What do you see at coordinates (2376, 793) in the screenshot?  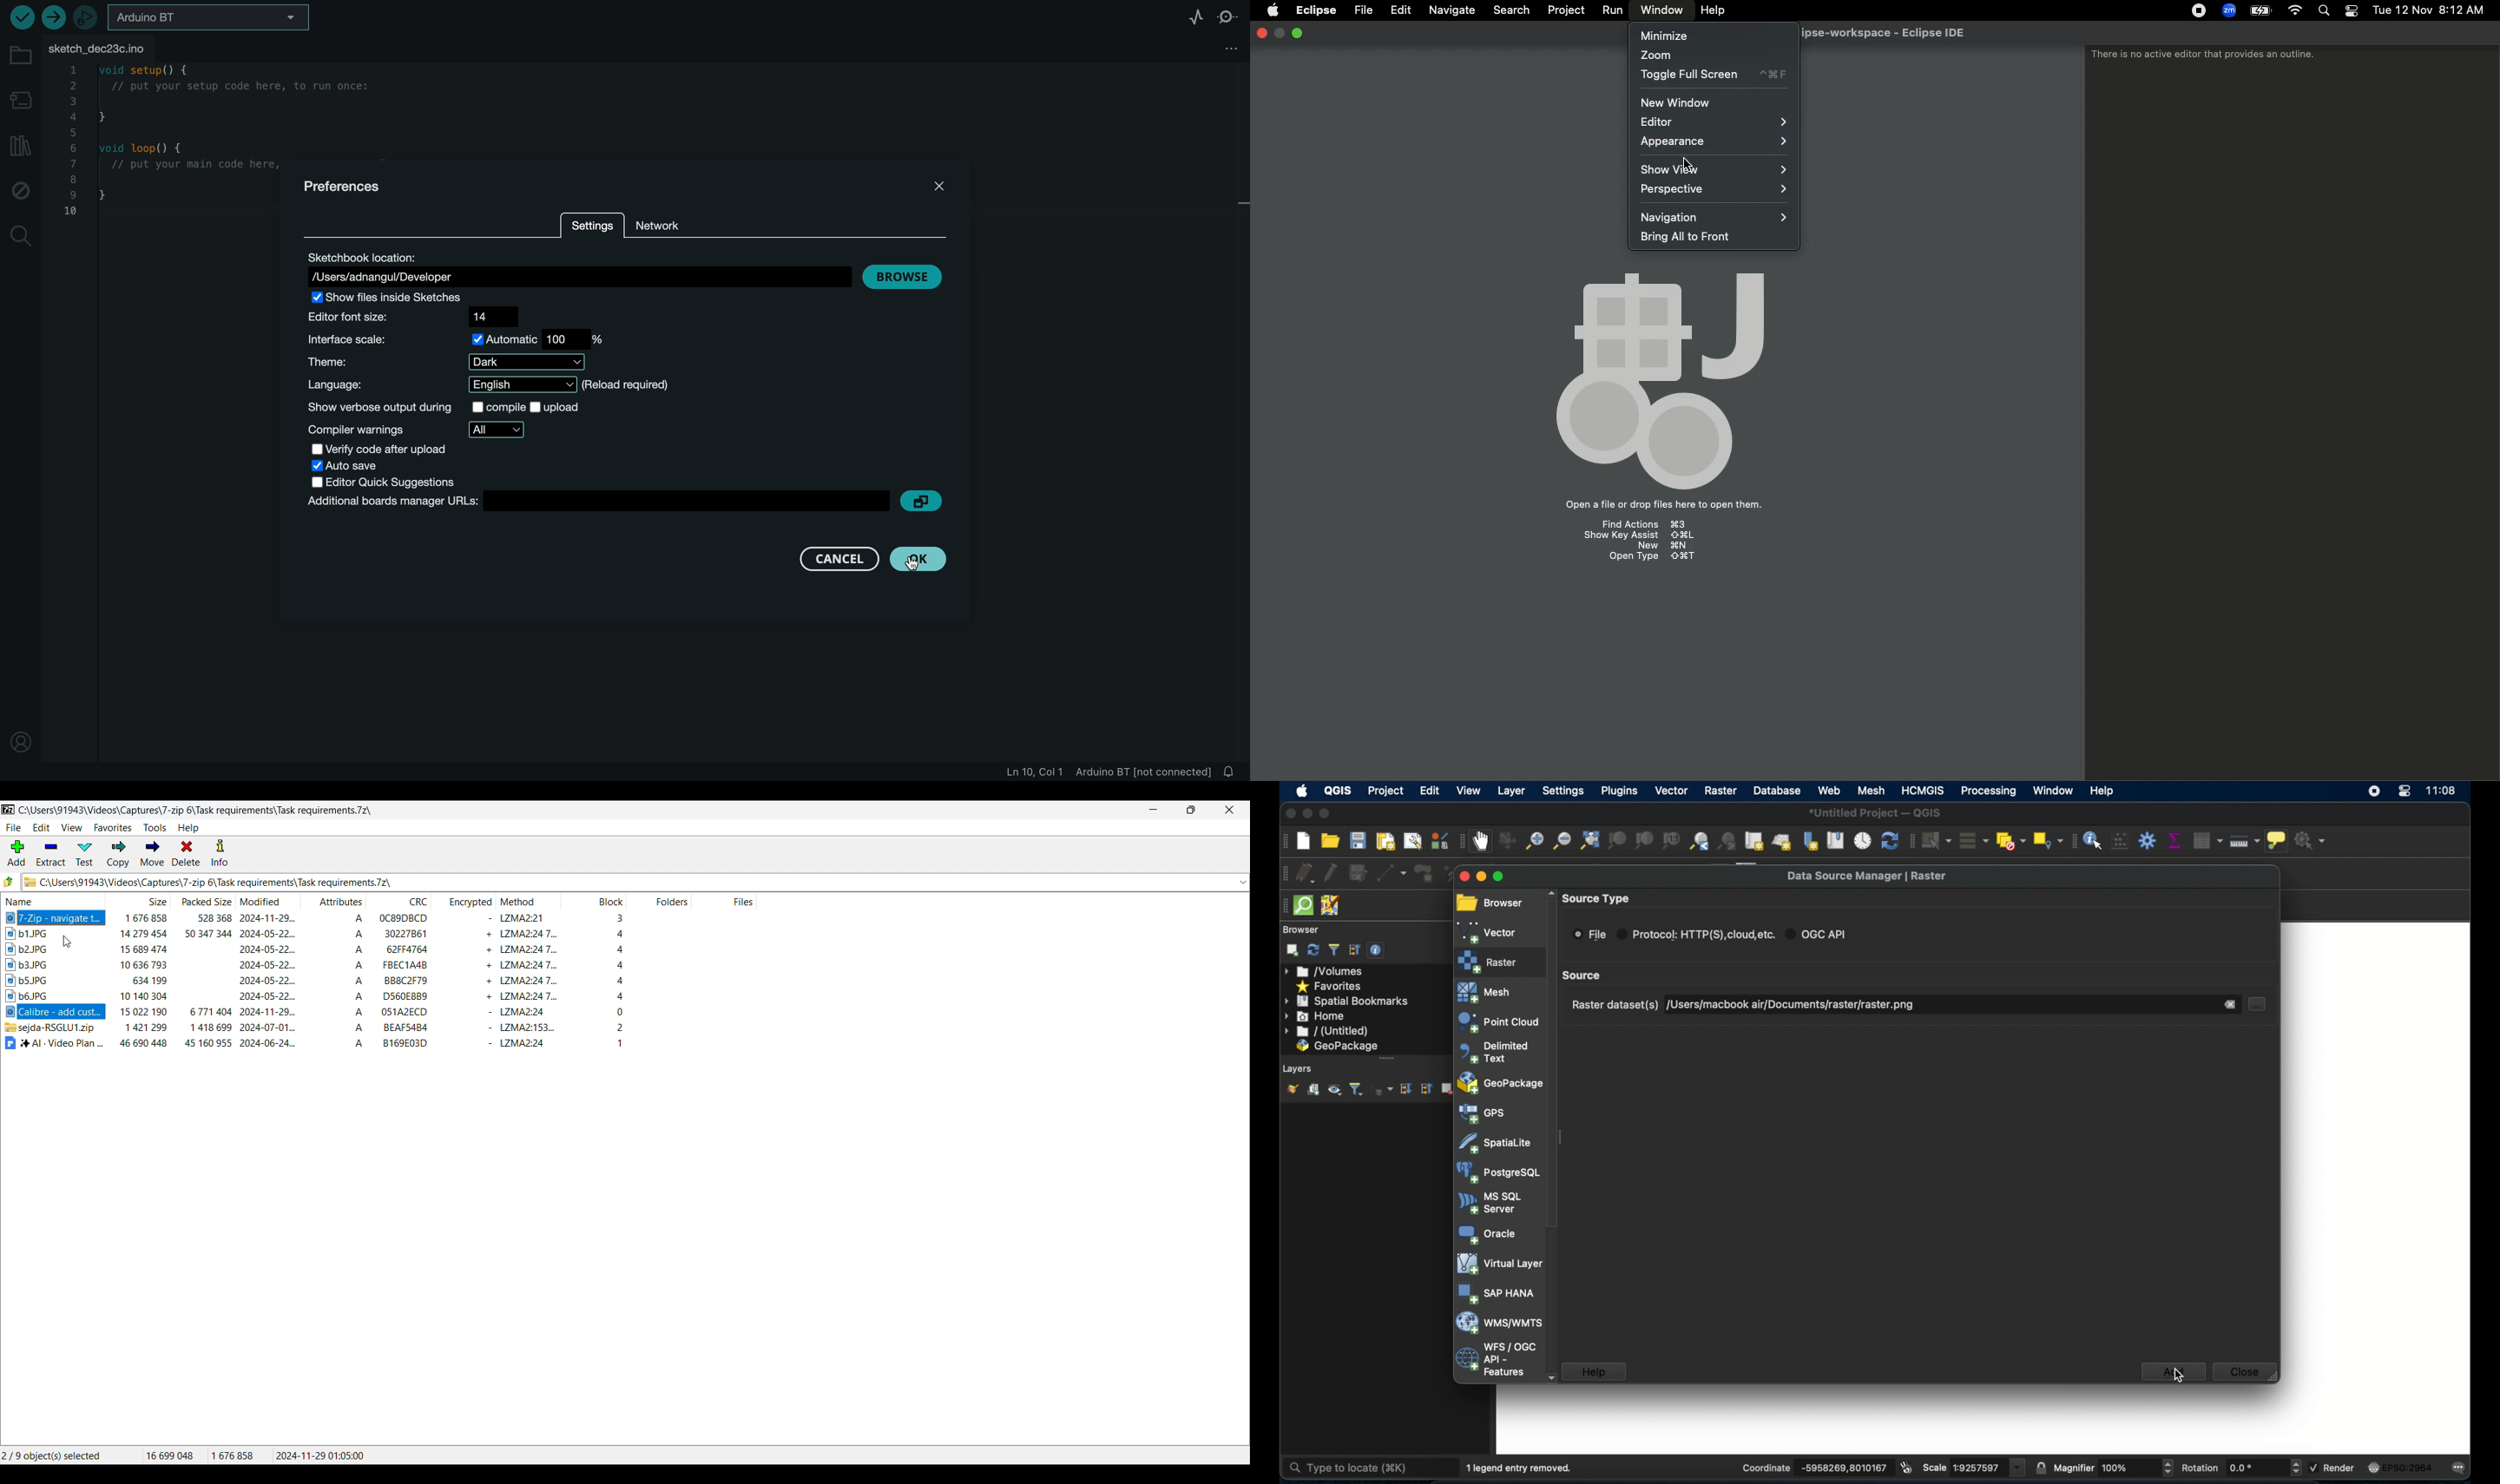 I see `screen recorder` at bounding box center [2376, 793].